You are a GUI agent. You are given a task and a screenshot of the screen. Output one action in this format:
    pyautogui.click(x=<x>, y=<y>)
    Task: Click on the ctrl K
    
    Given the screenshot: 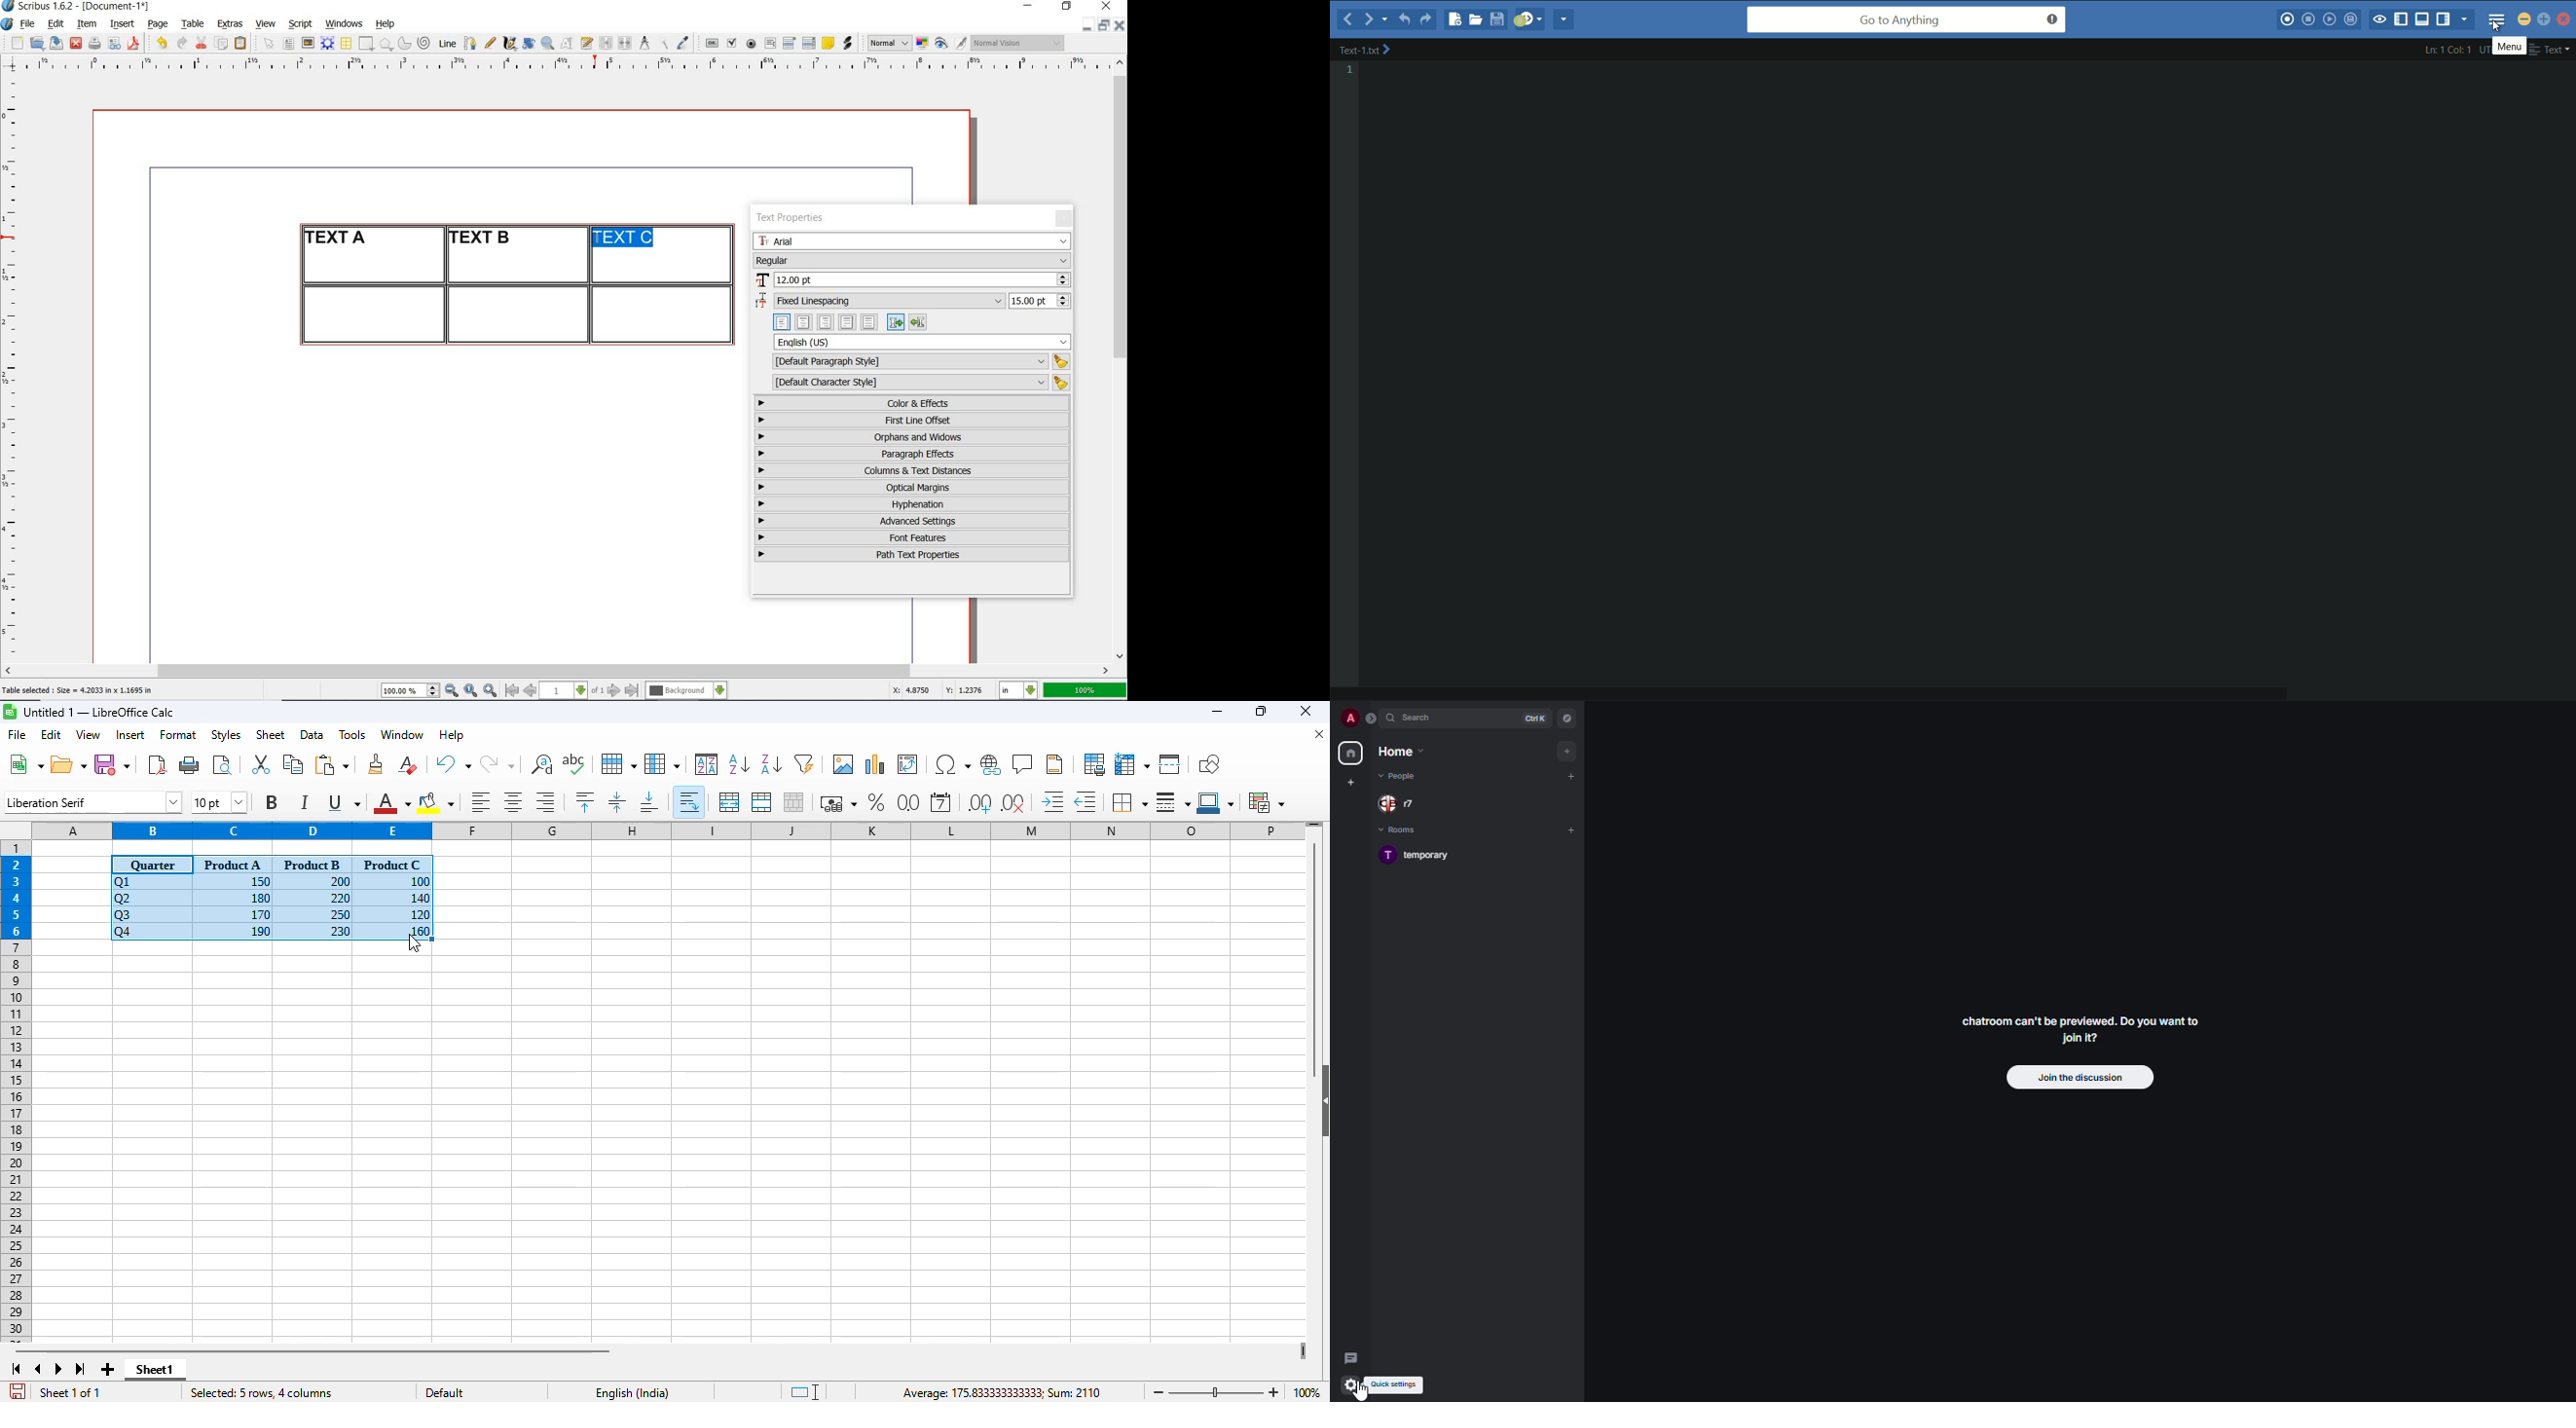 What is the action you would take?
    pyautogui.click(x=1535, y=718)
    